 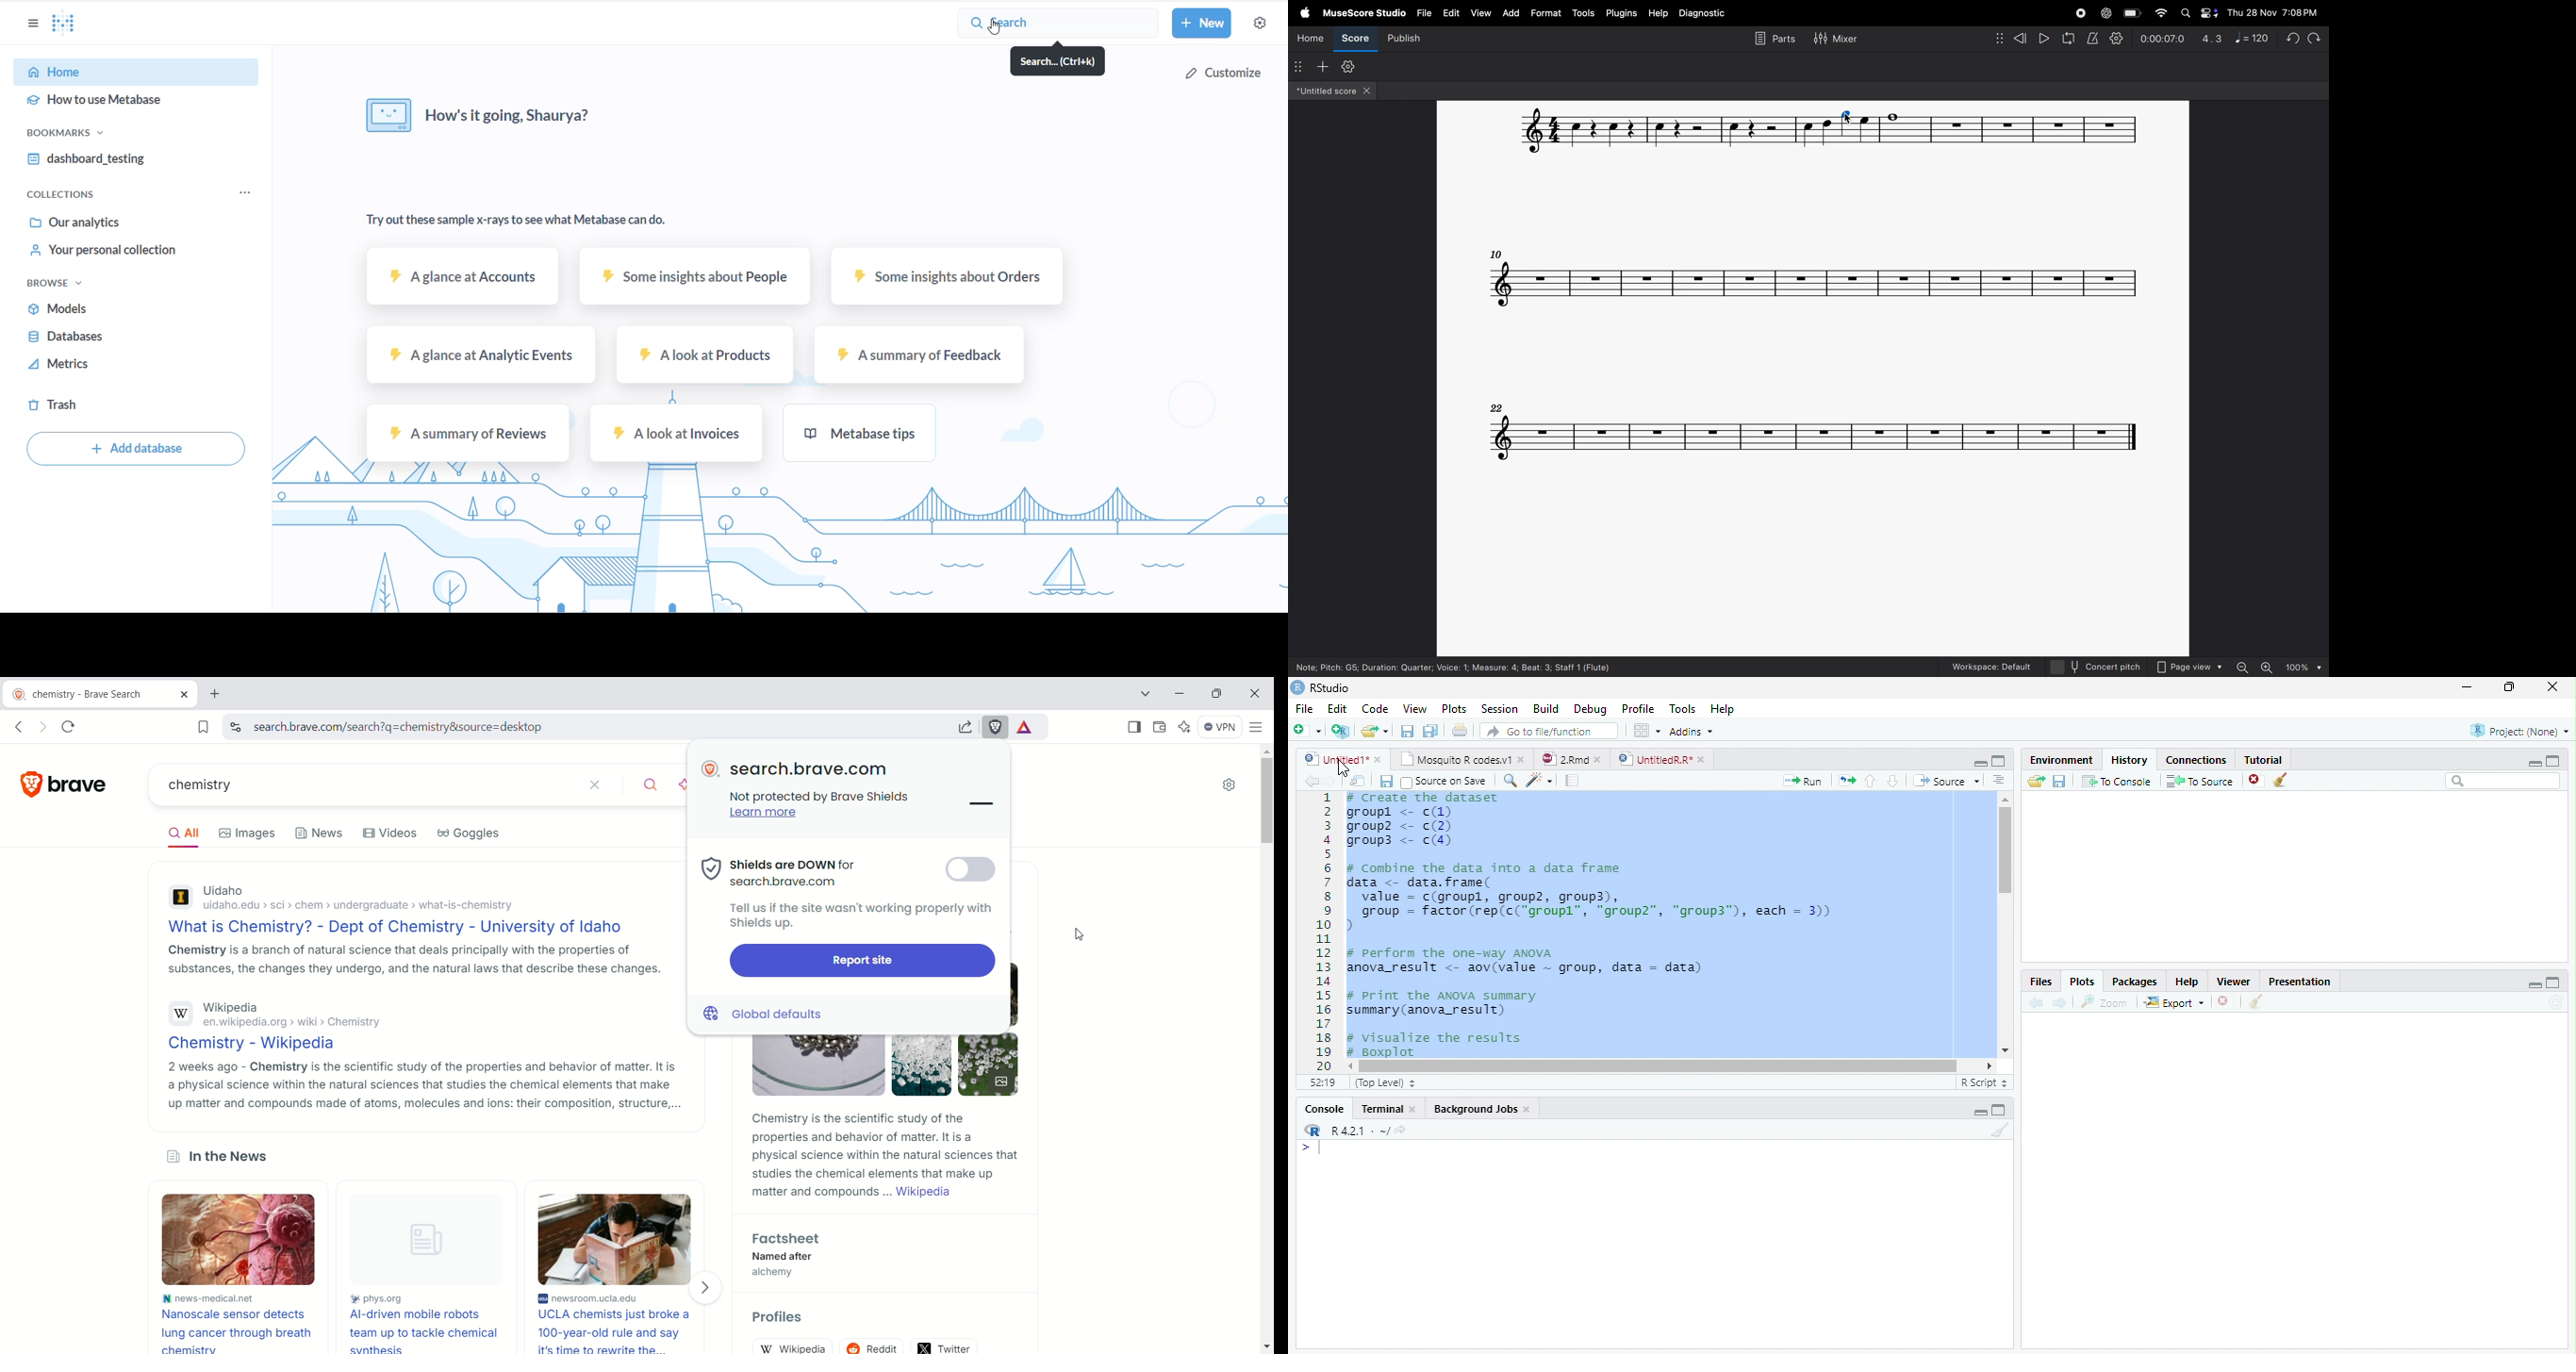 I want to click on Minimize, so click(x=1980, y=1114).